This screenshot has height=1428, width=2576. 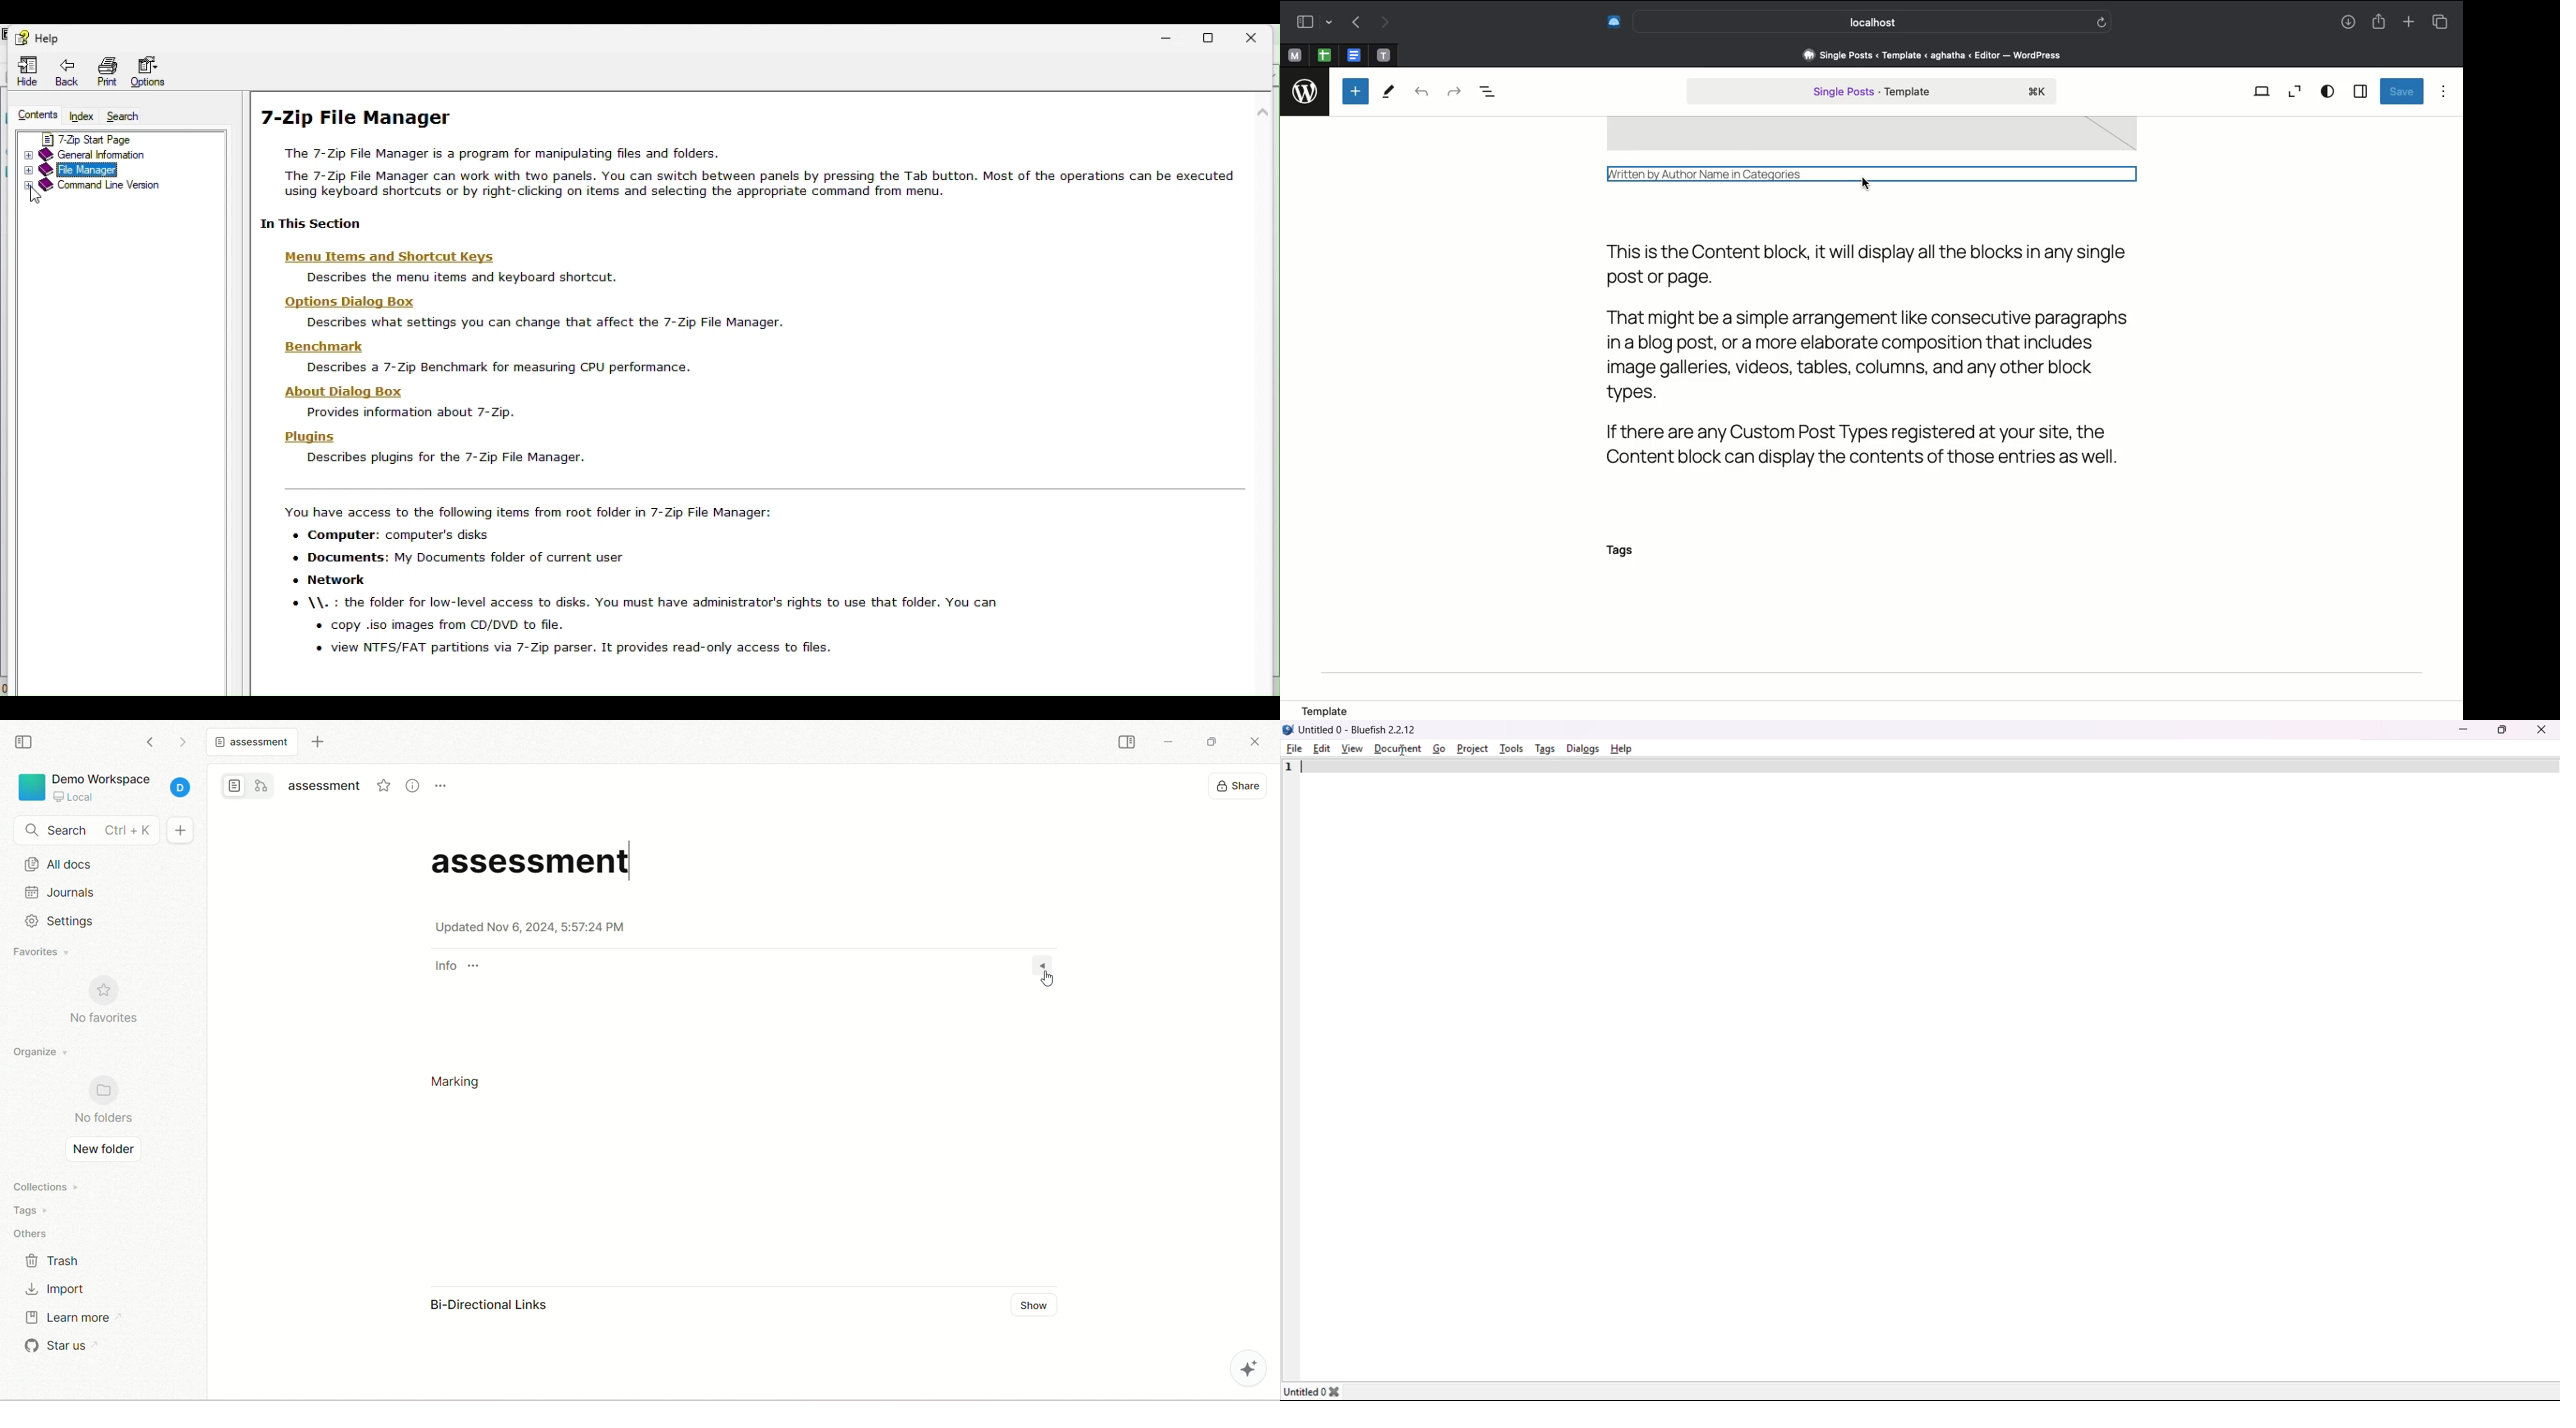 I want to click on go back, so click(x=151, y=743).